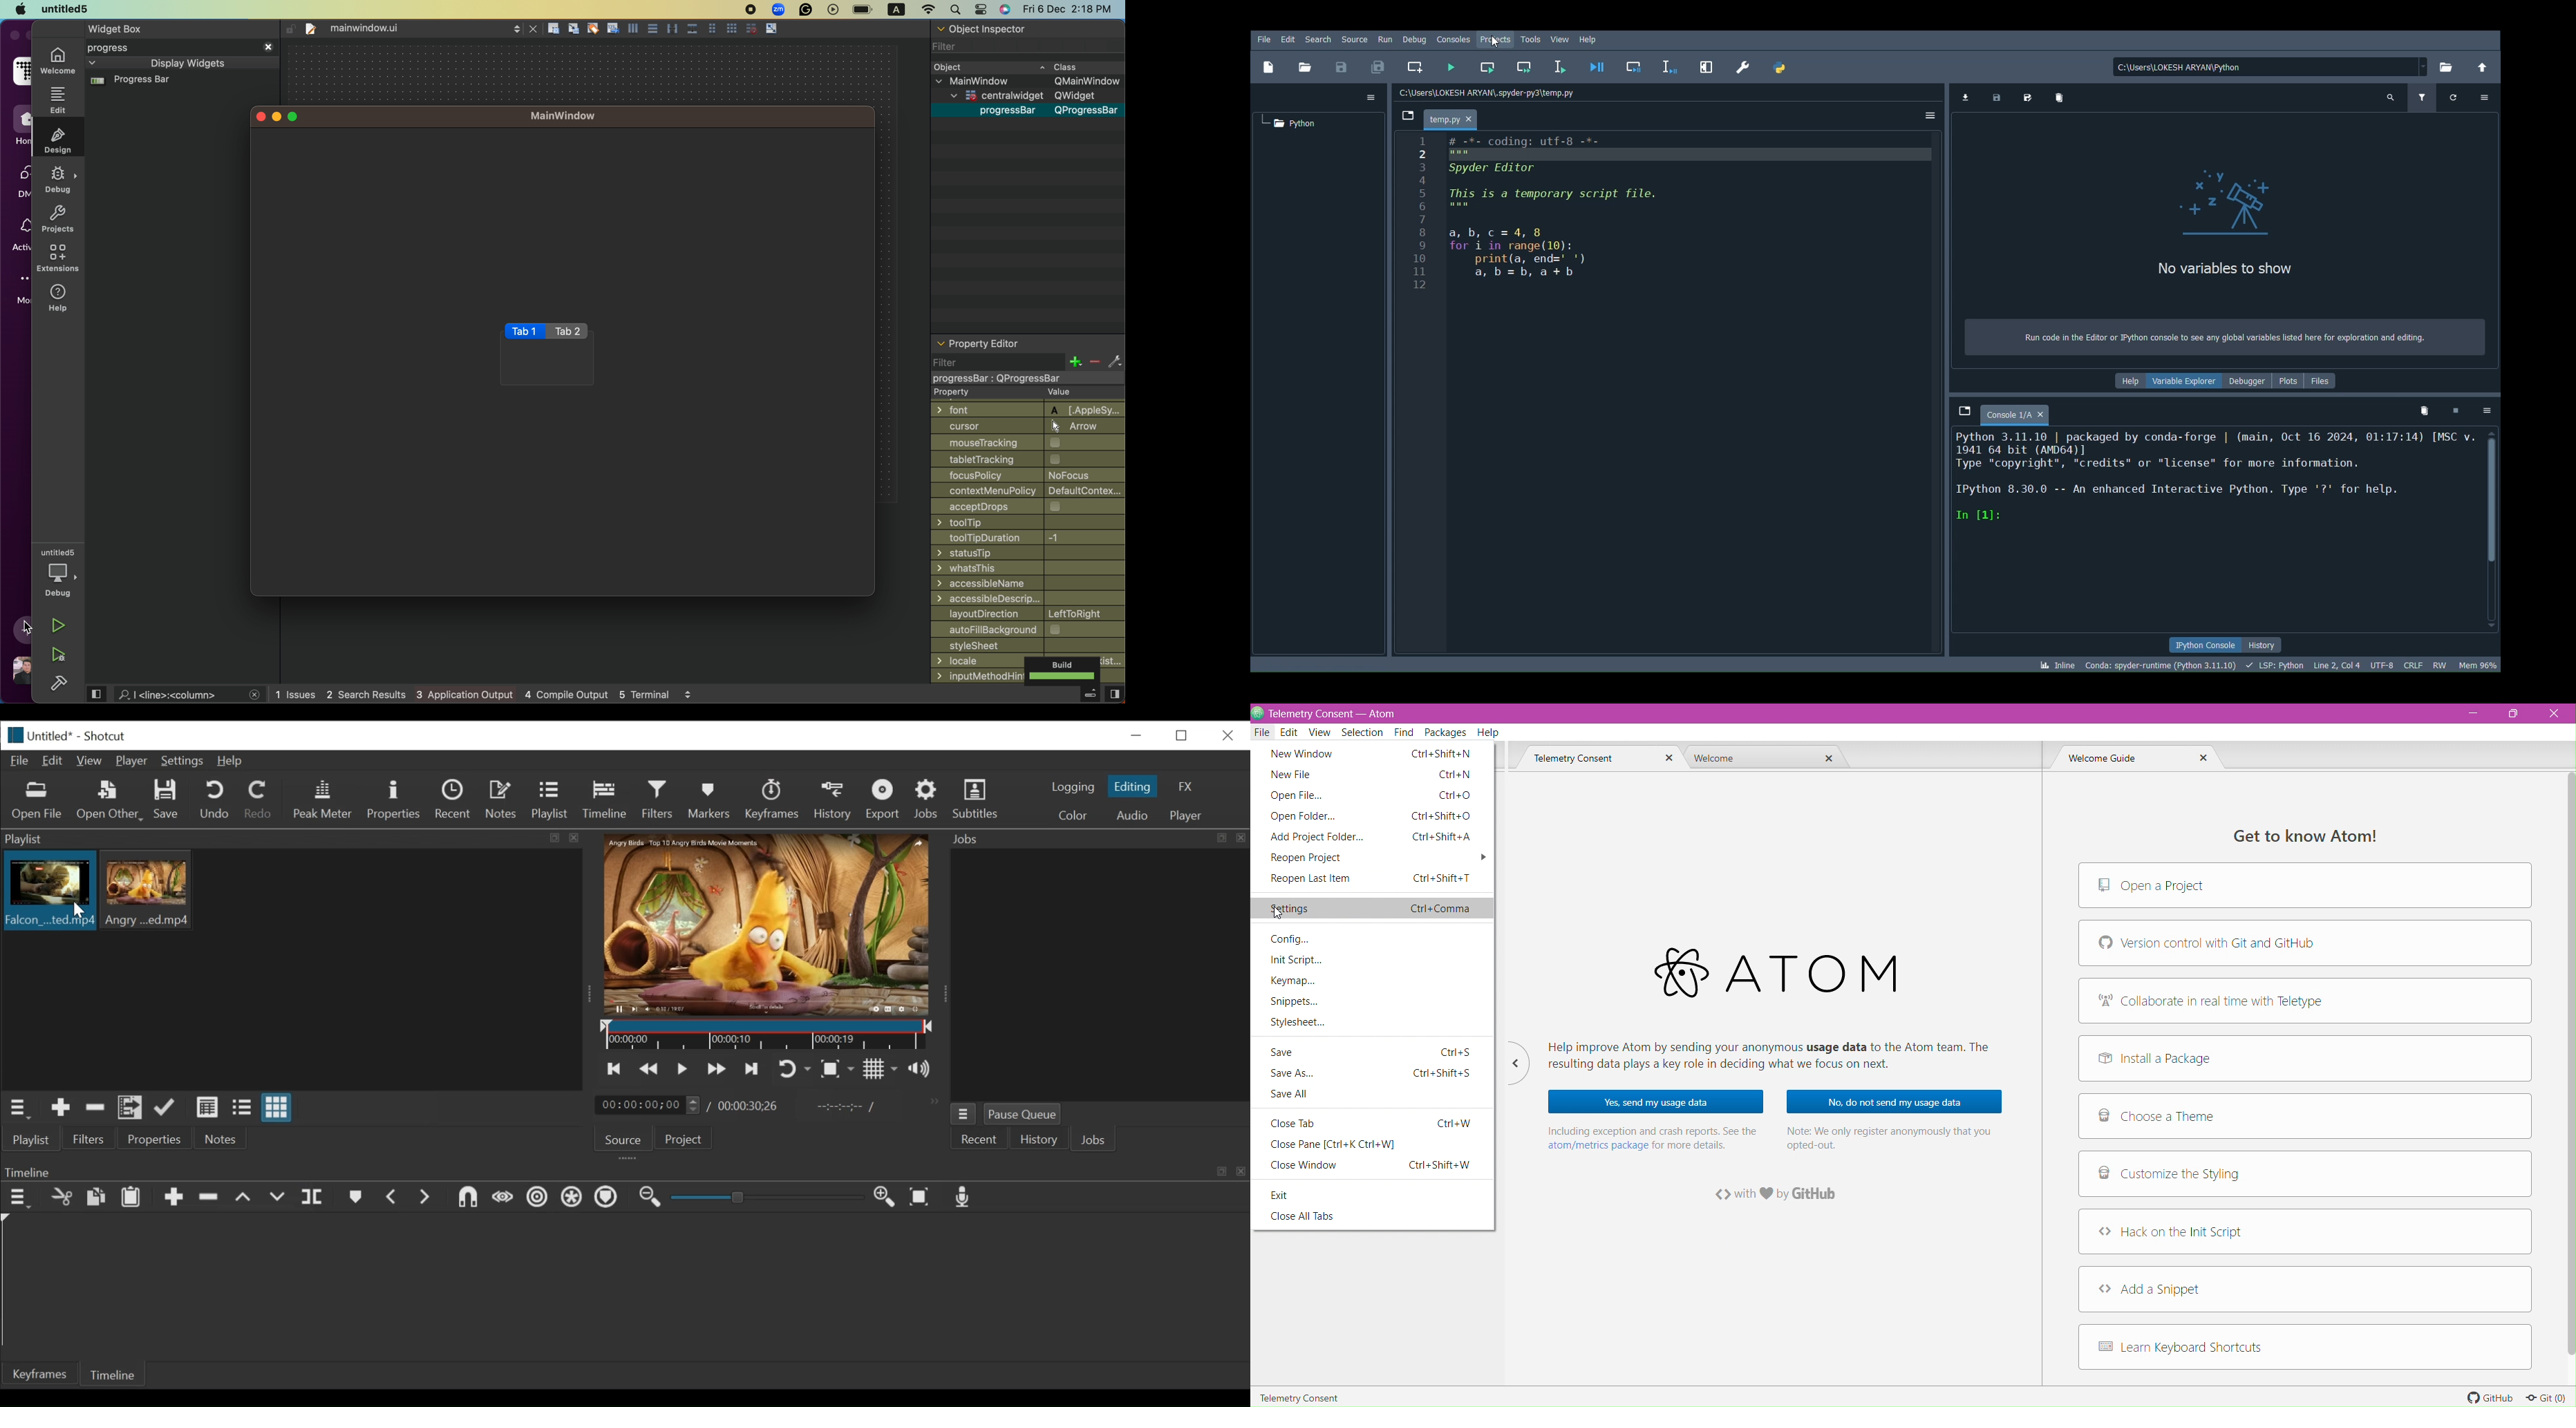 This screenshot has height=1428, width=2576. I want to click on align grid, so click(574, 29).